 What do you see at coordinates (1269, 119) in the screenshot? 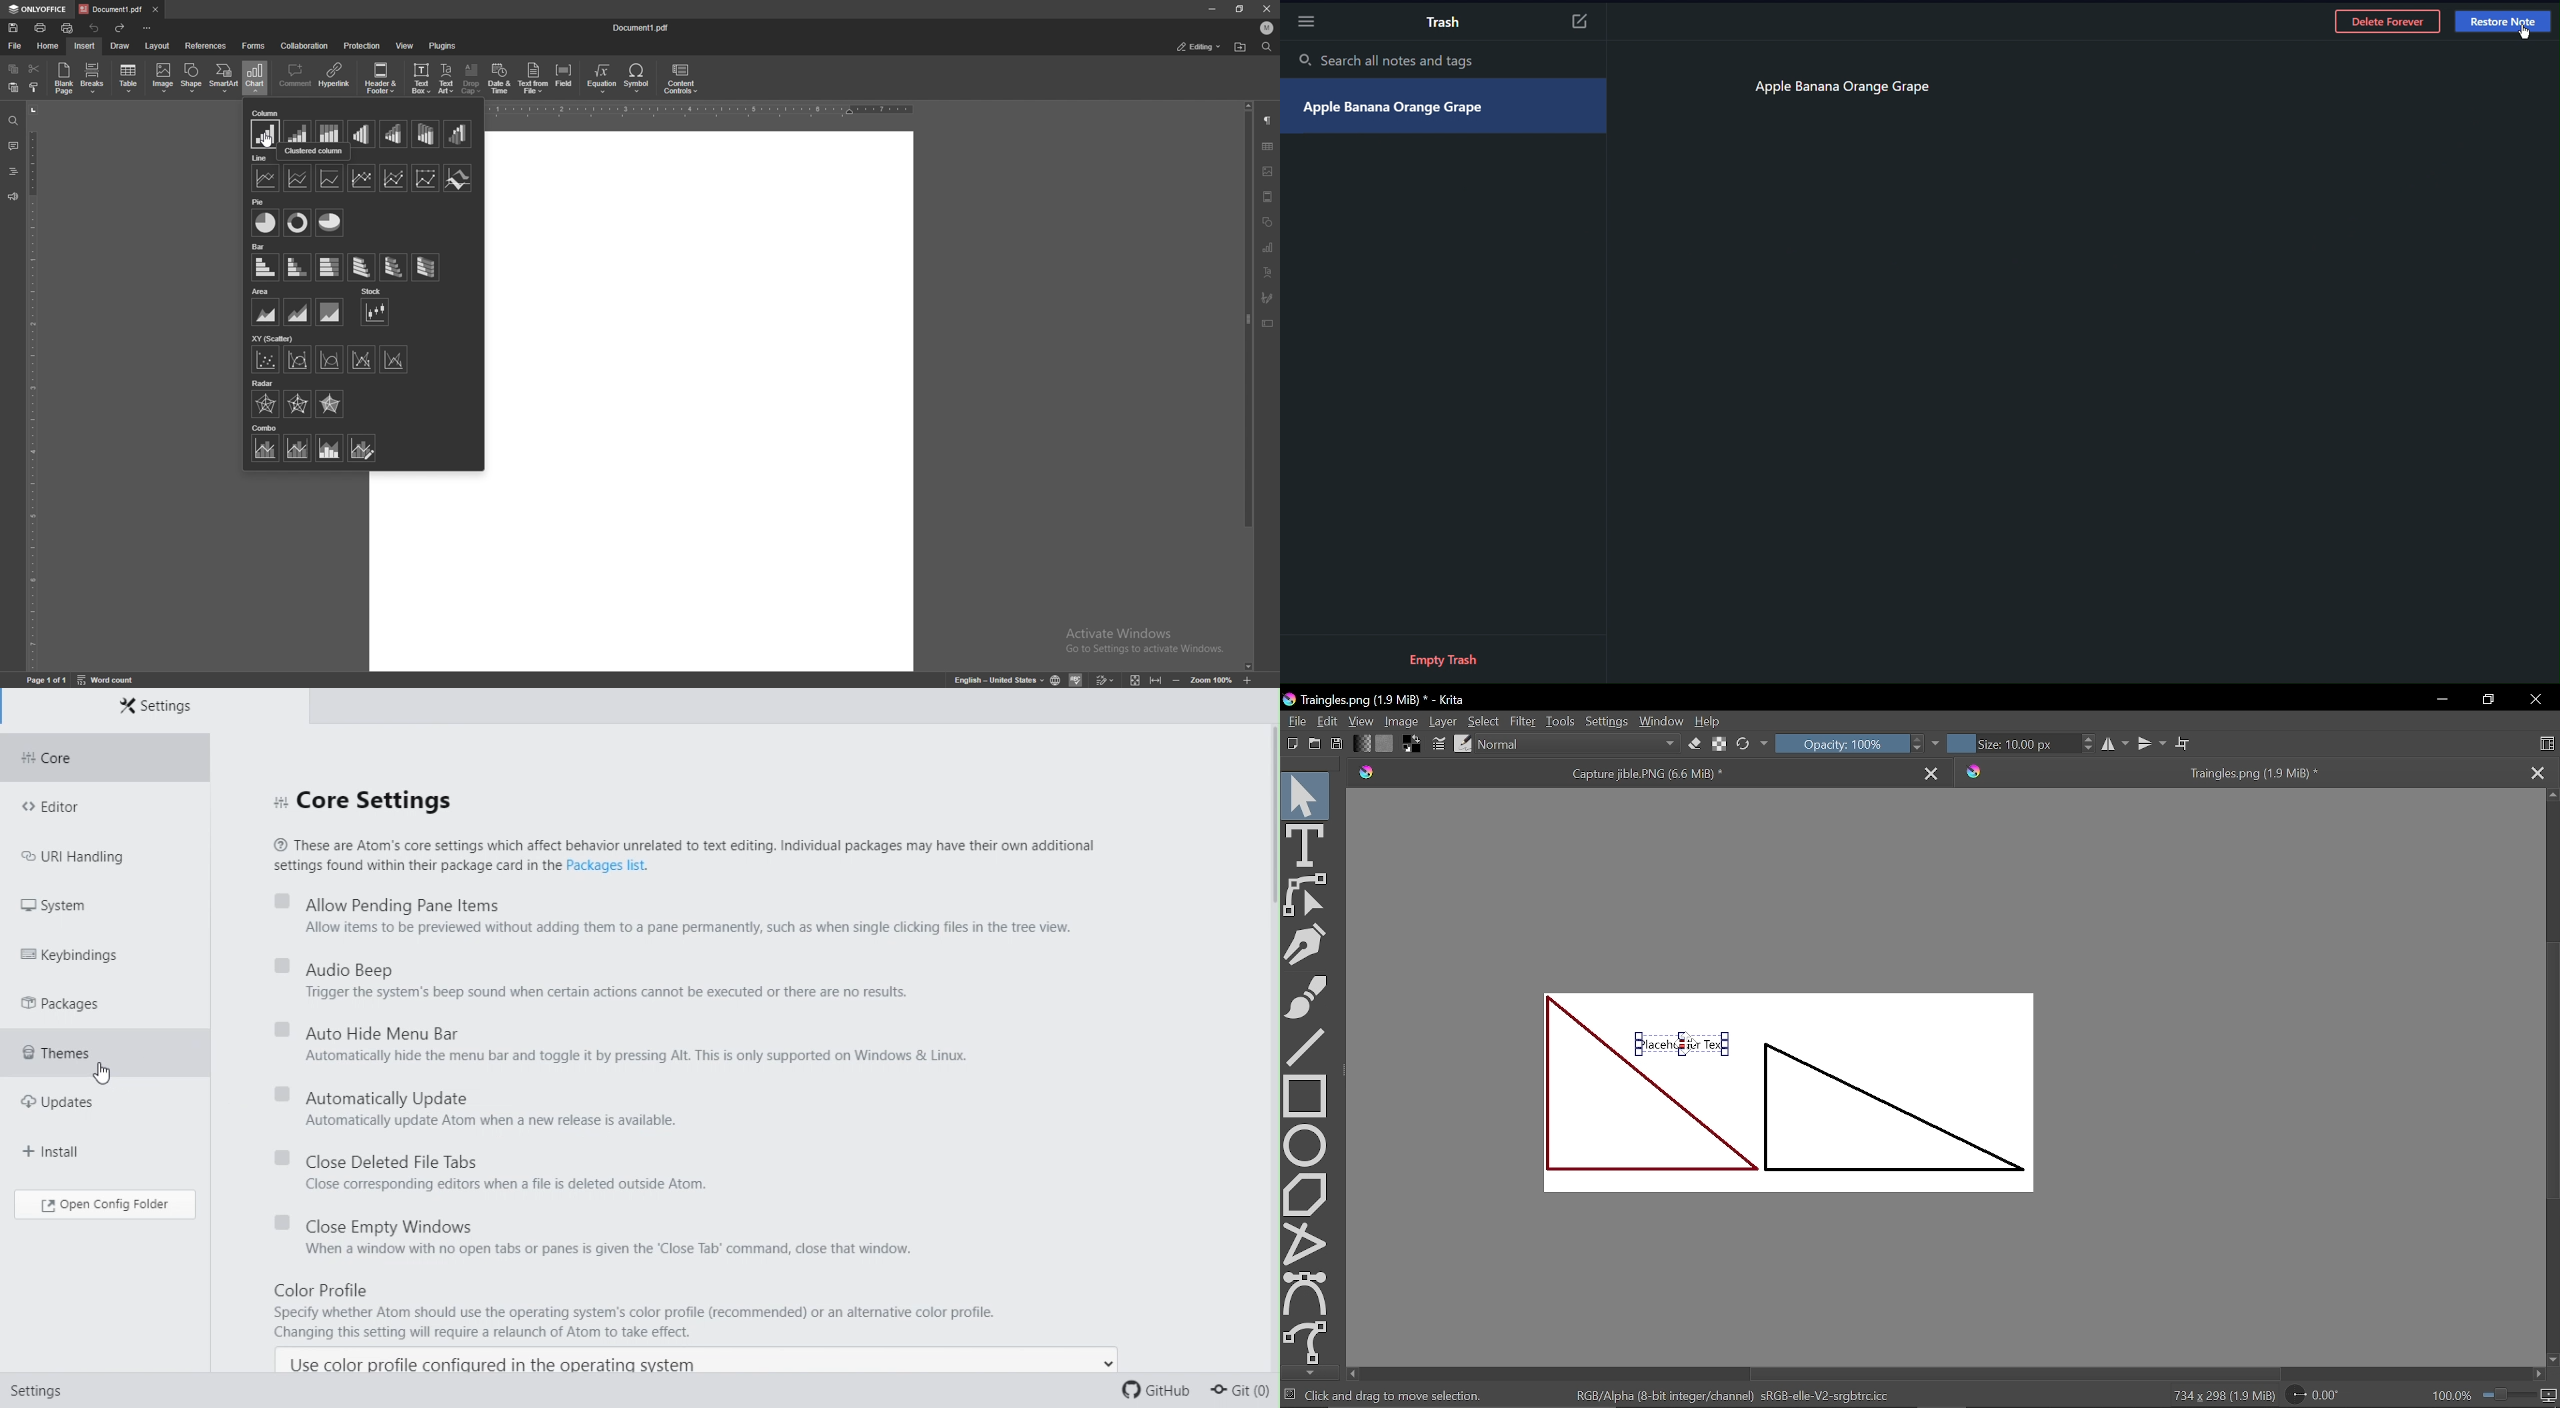
I see `paragraph` at bounding box center [1269, 119].